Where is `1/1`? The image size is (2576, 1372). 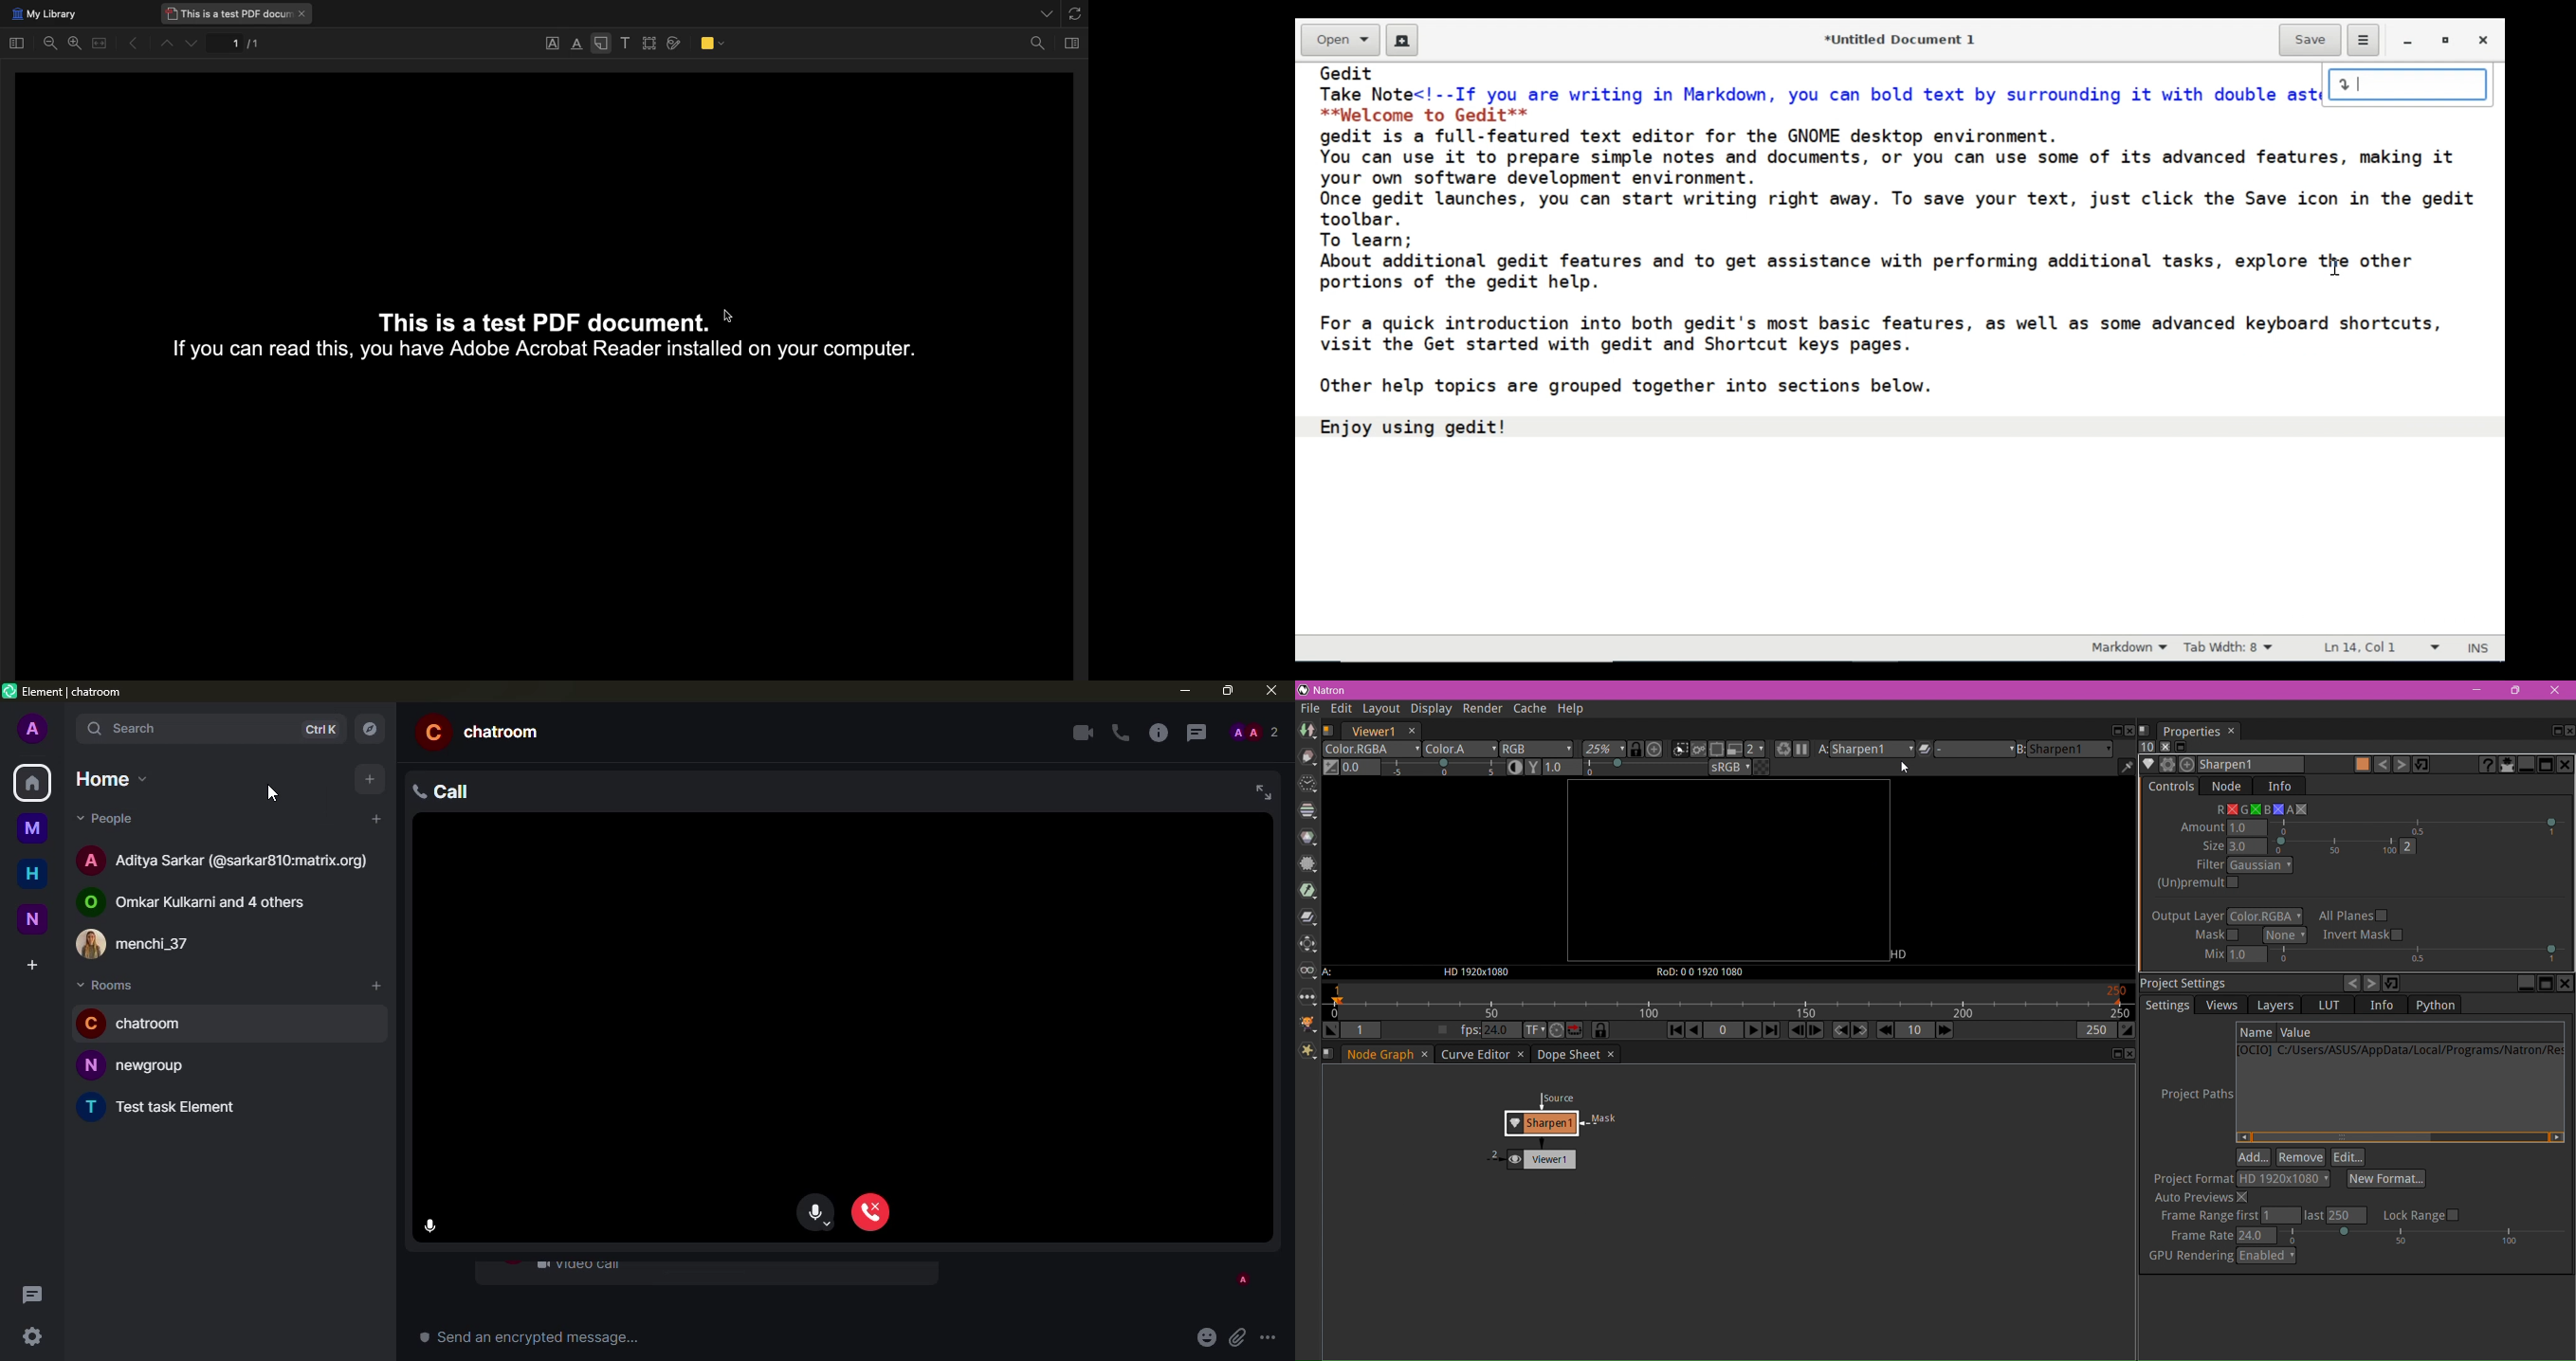 1/1 is located at coordinates (238, 45).